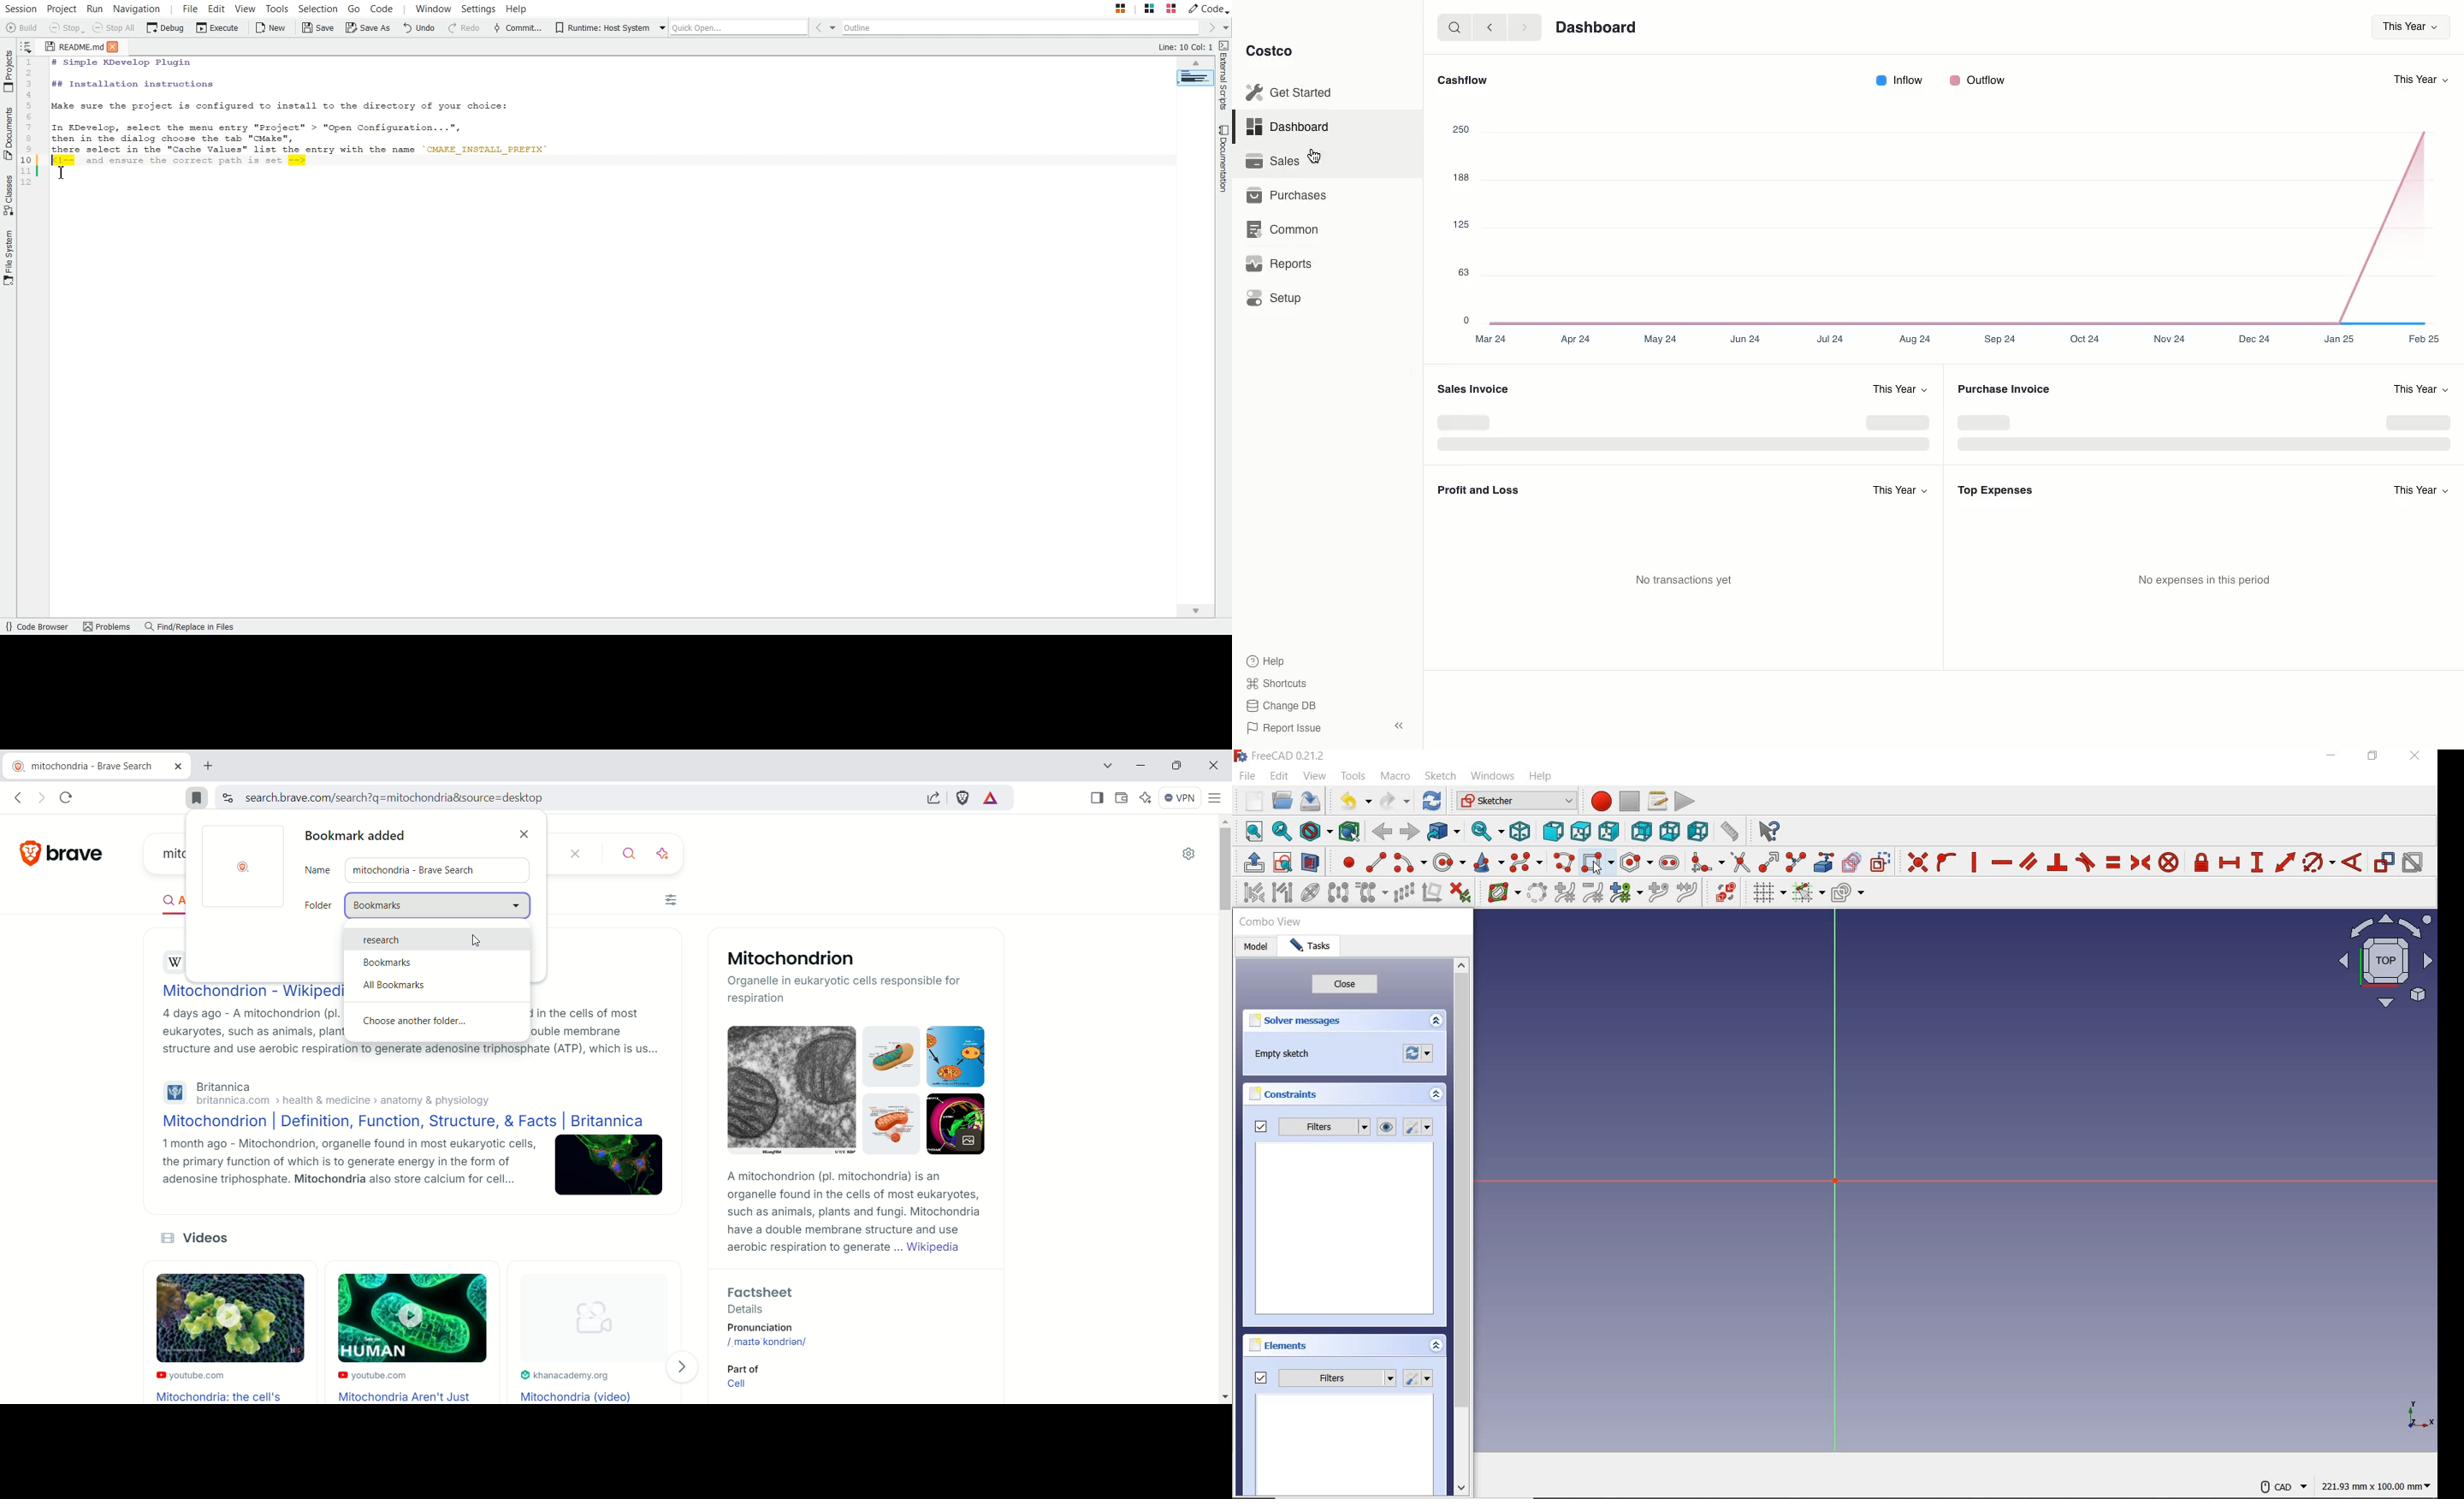 This screenshot has width=2464, height=1512. What do you see at coordinates (2339, 338) in the screenshot?
I see `Jan 25` at bounding box center [2339, 338].